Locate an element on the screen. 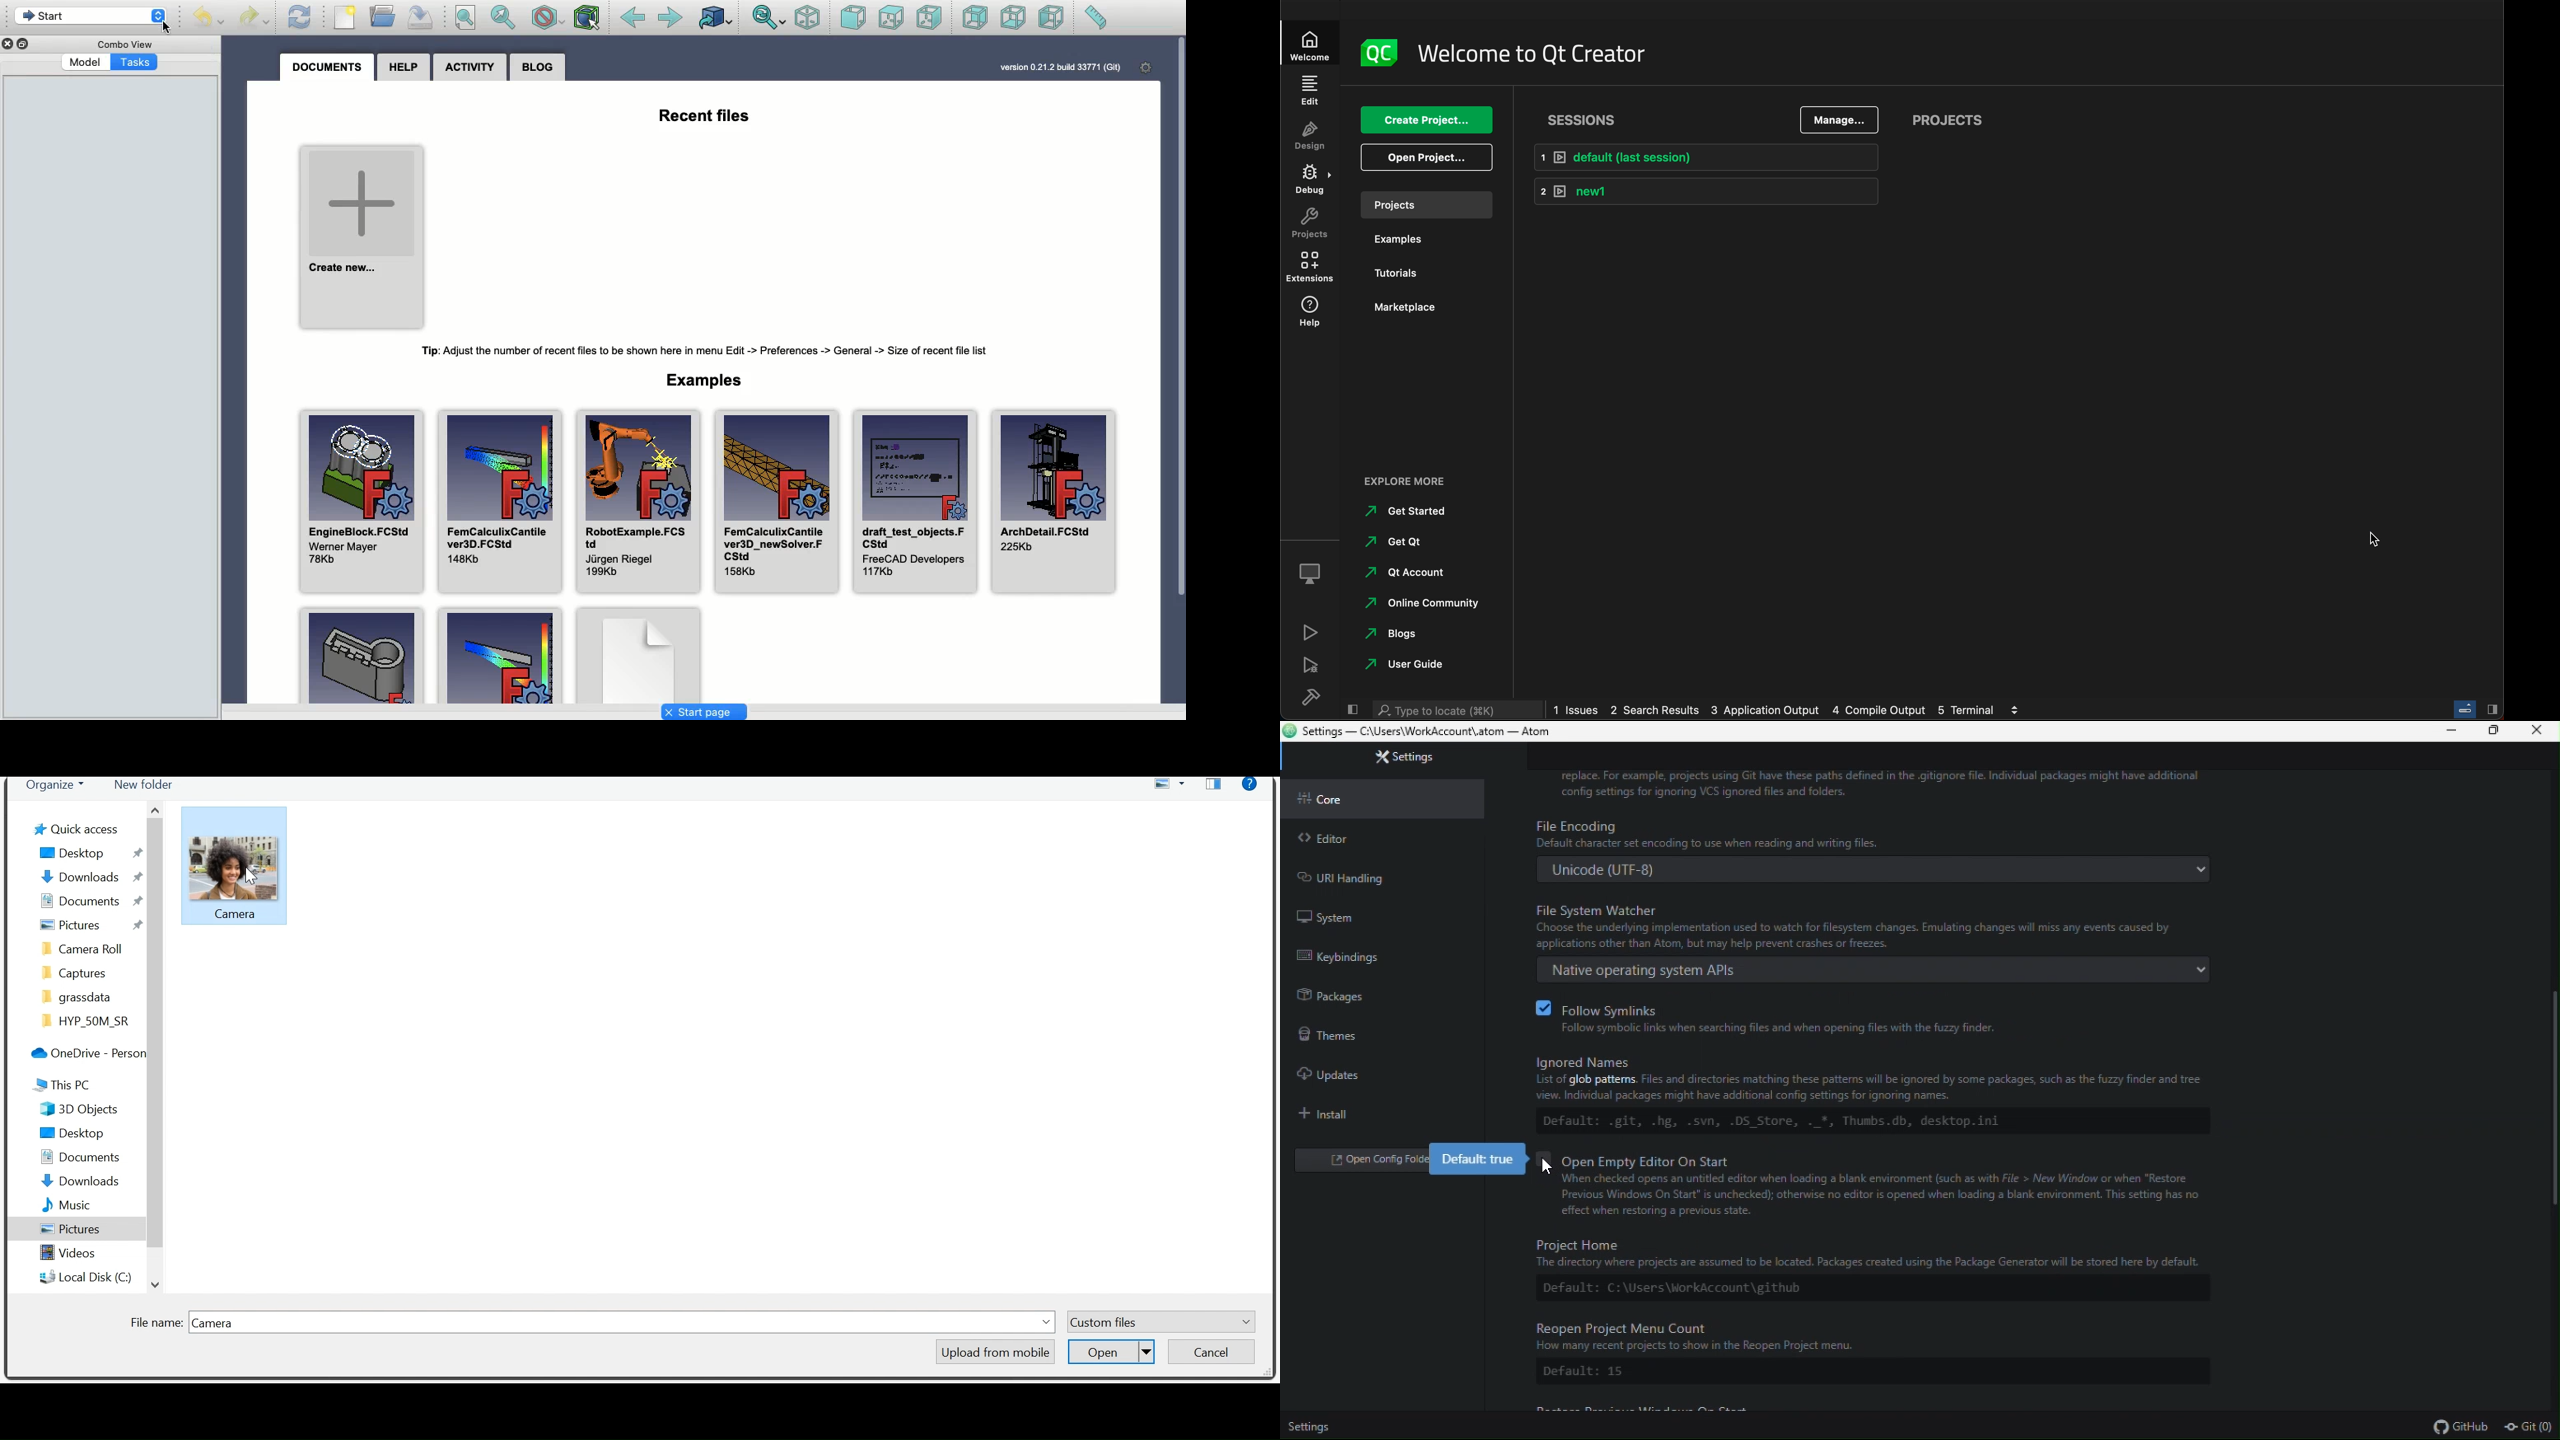 Image resolution: width=2576 pixels, height=1456 pixels. Upload from mobile is located at coordinates (994, 1351).